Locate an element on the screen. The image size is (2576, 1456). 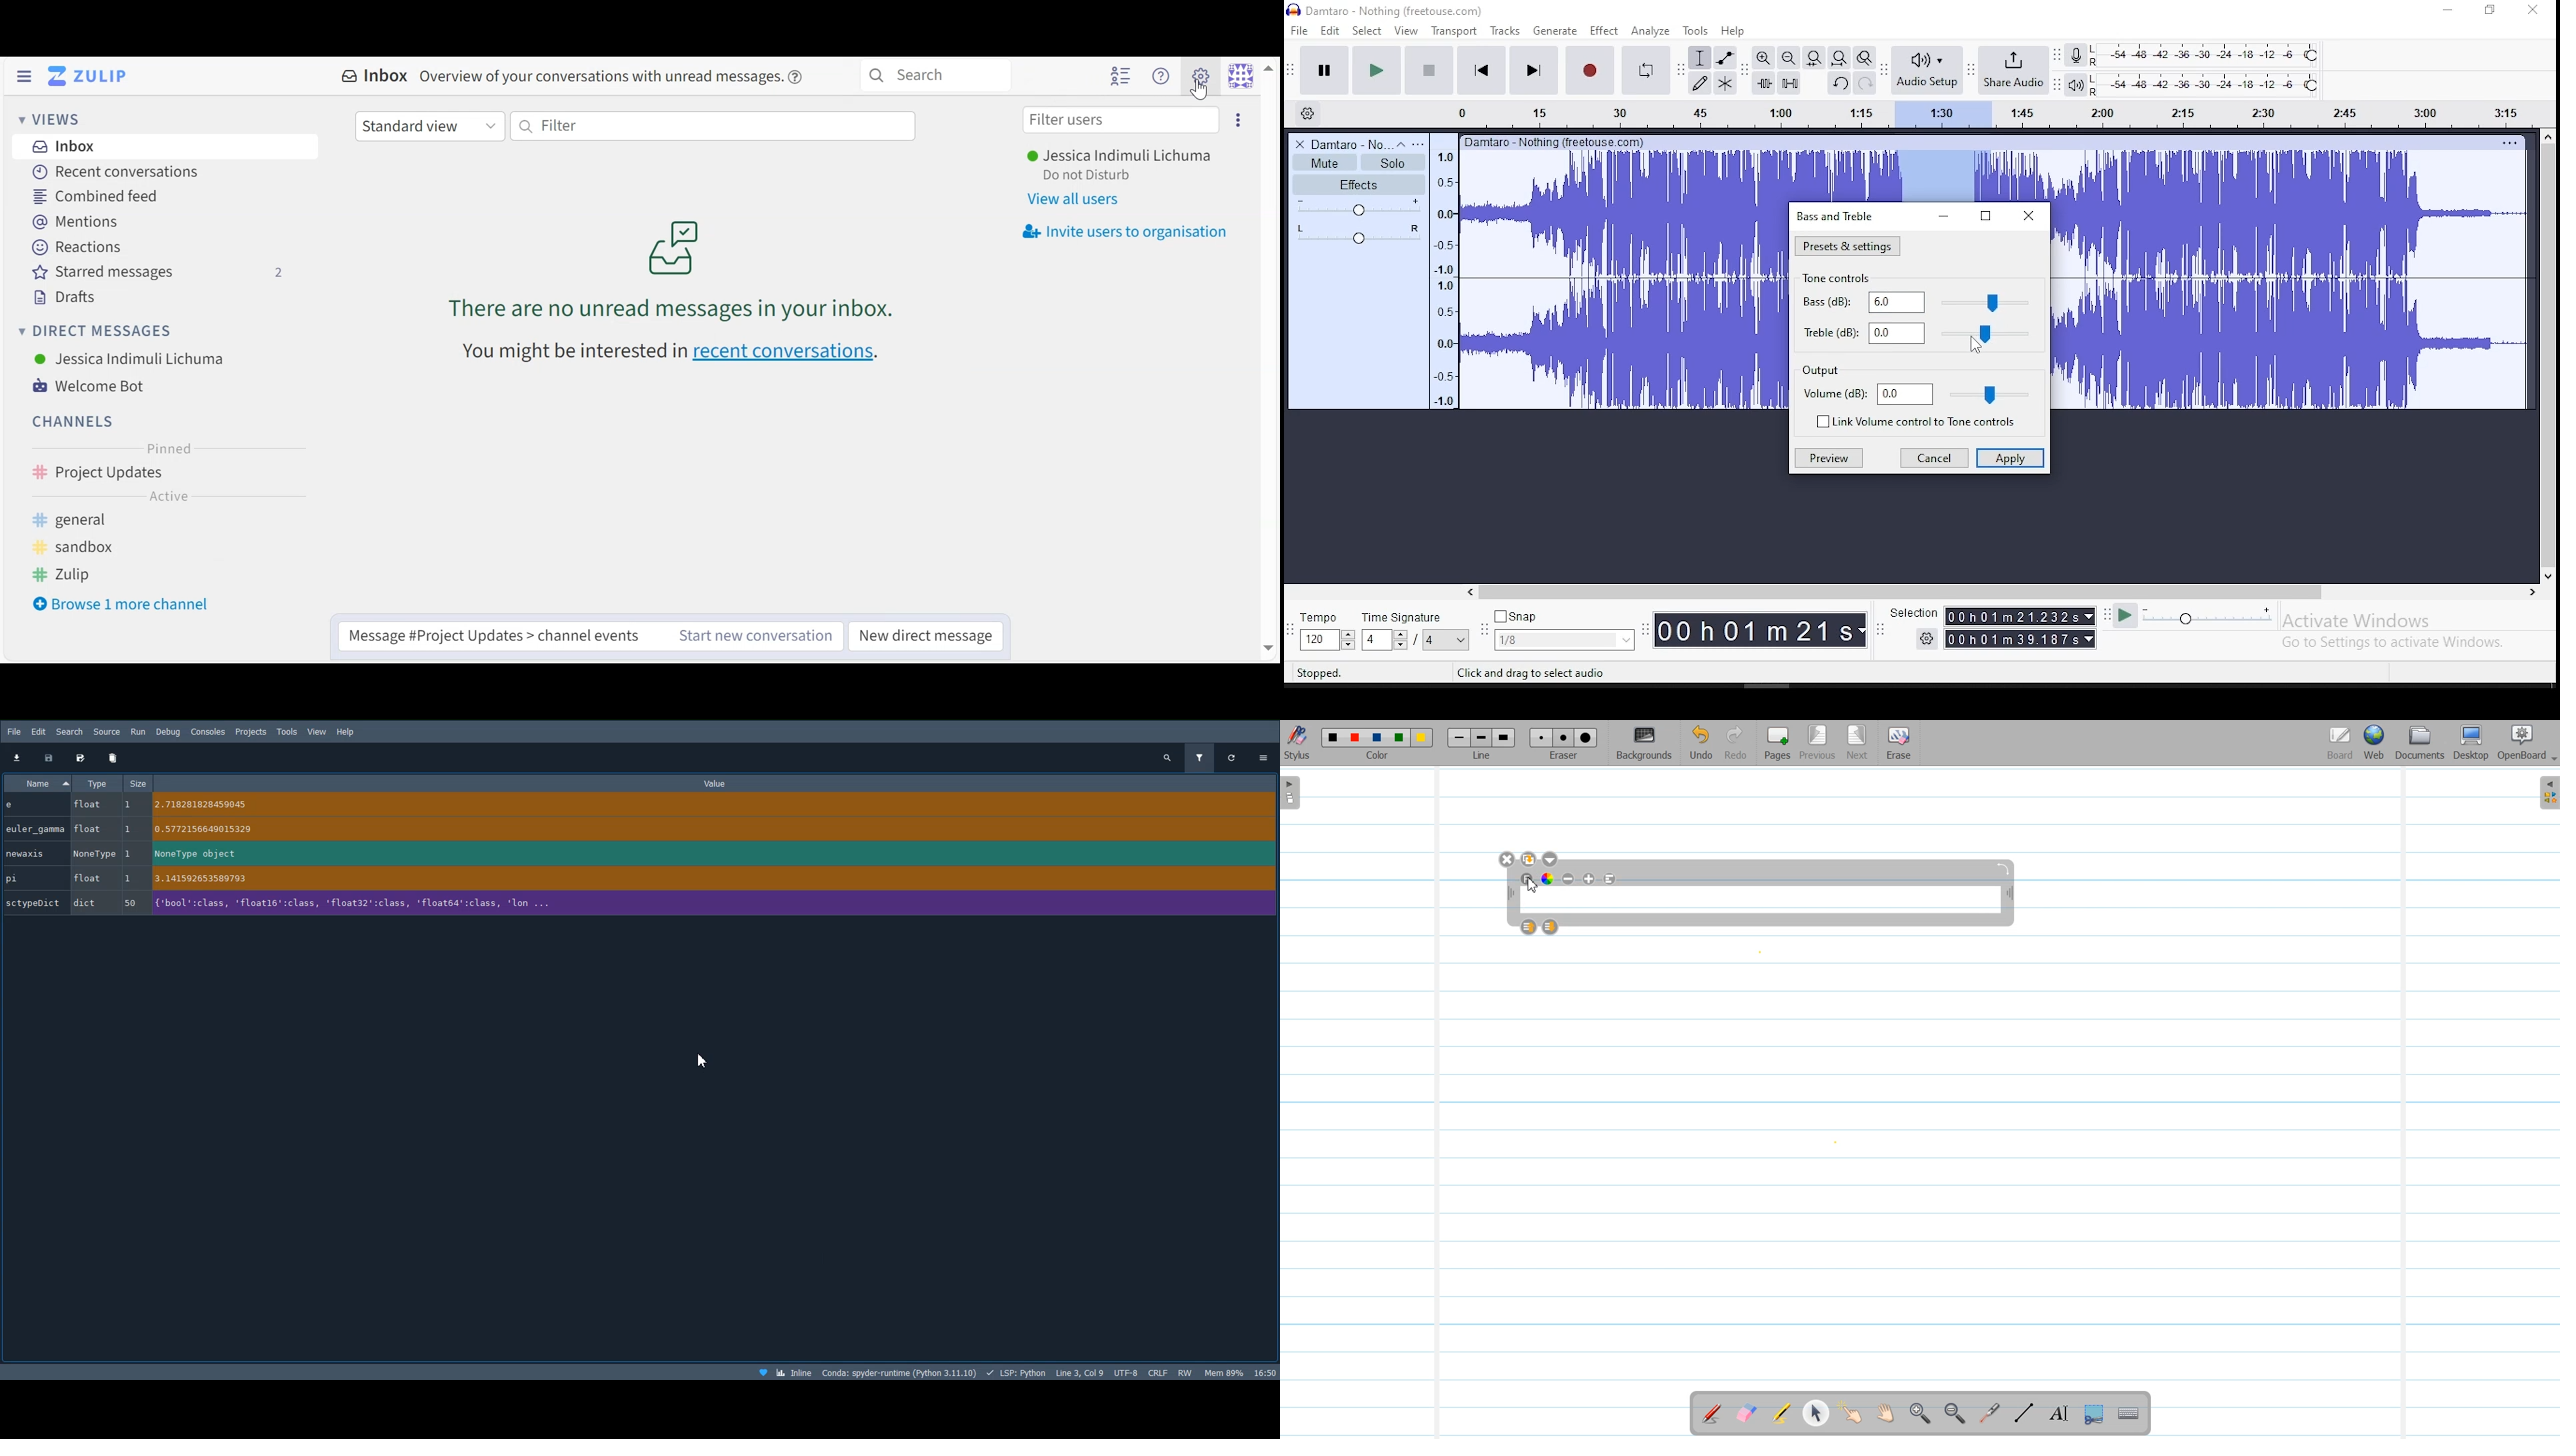
generate is located at coordinates (1553, 31).